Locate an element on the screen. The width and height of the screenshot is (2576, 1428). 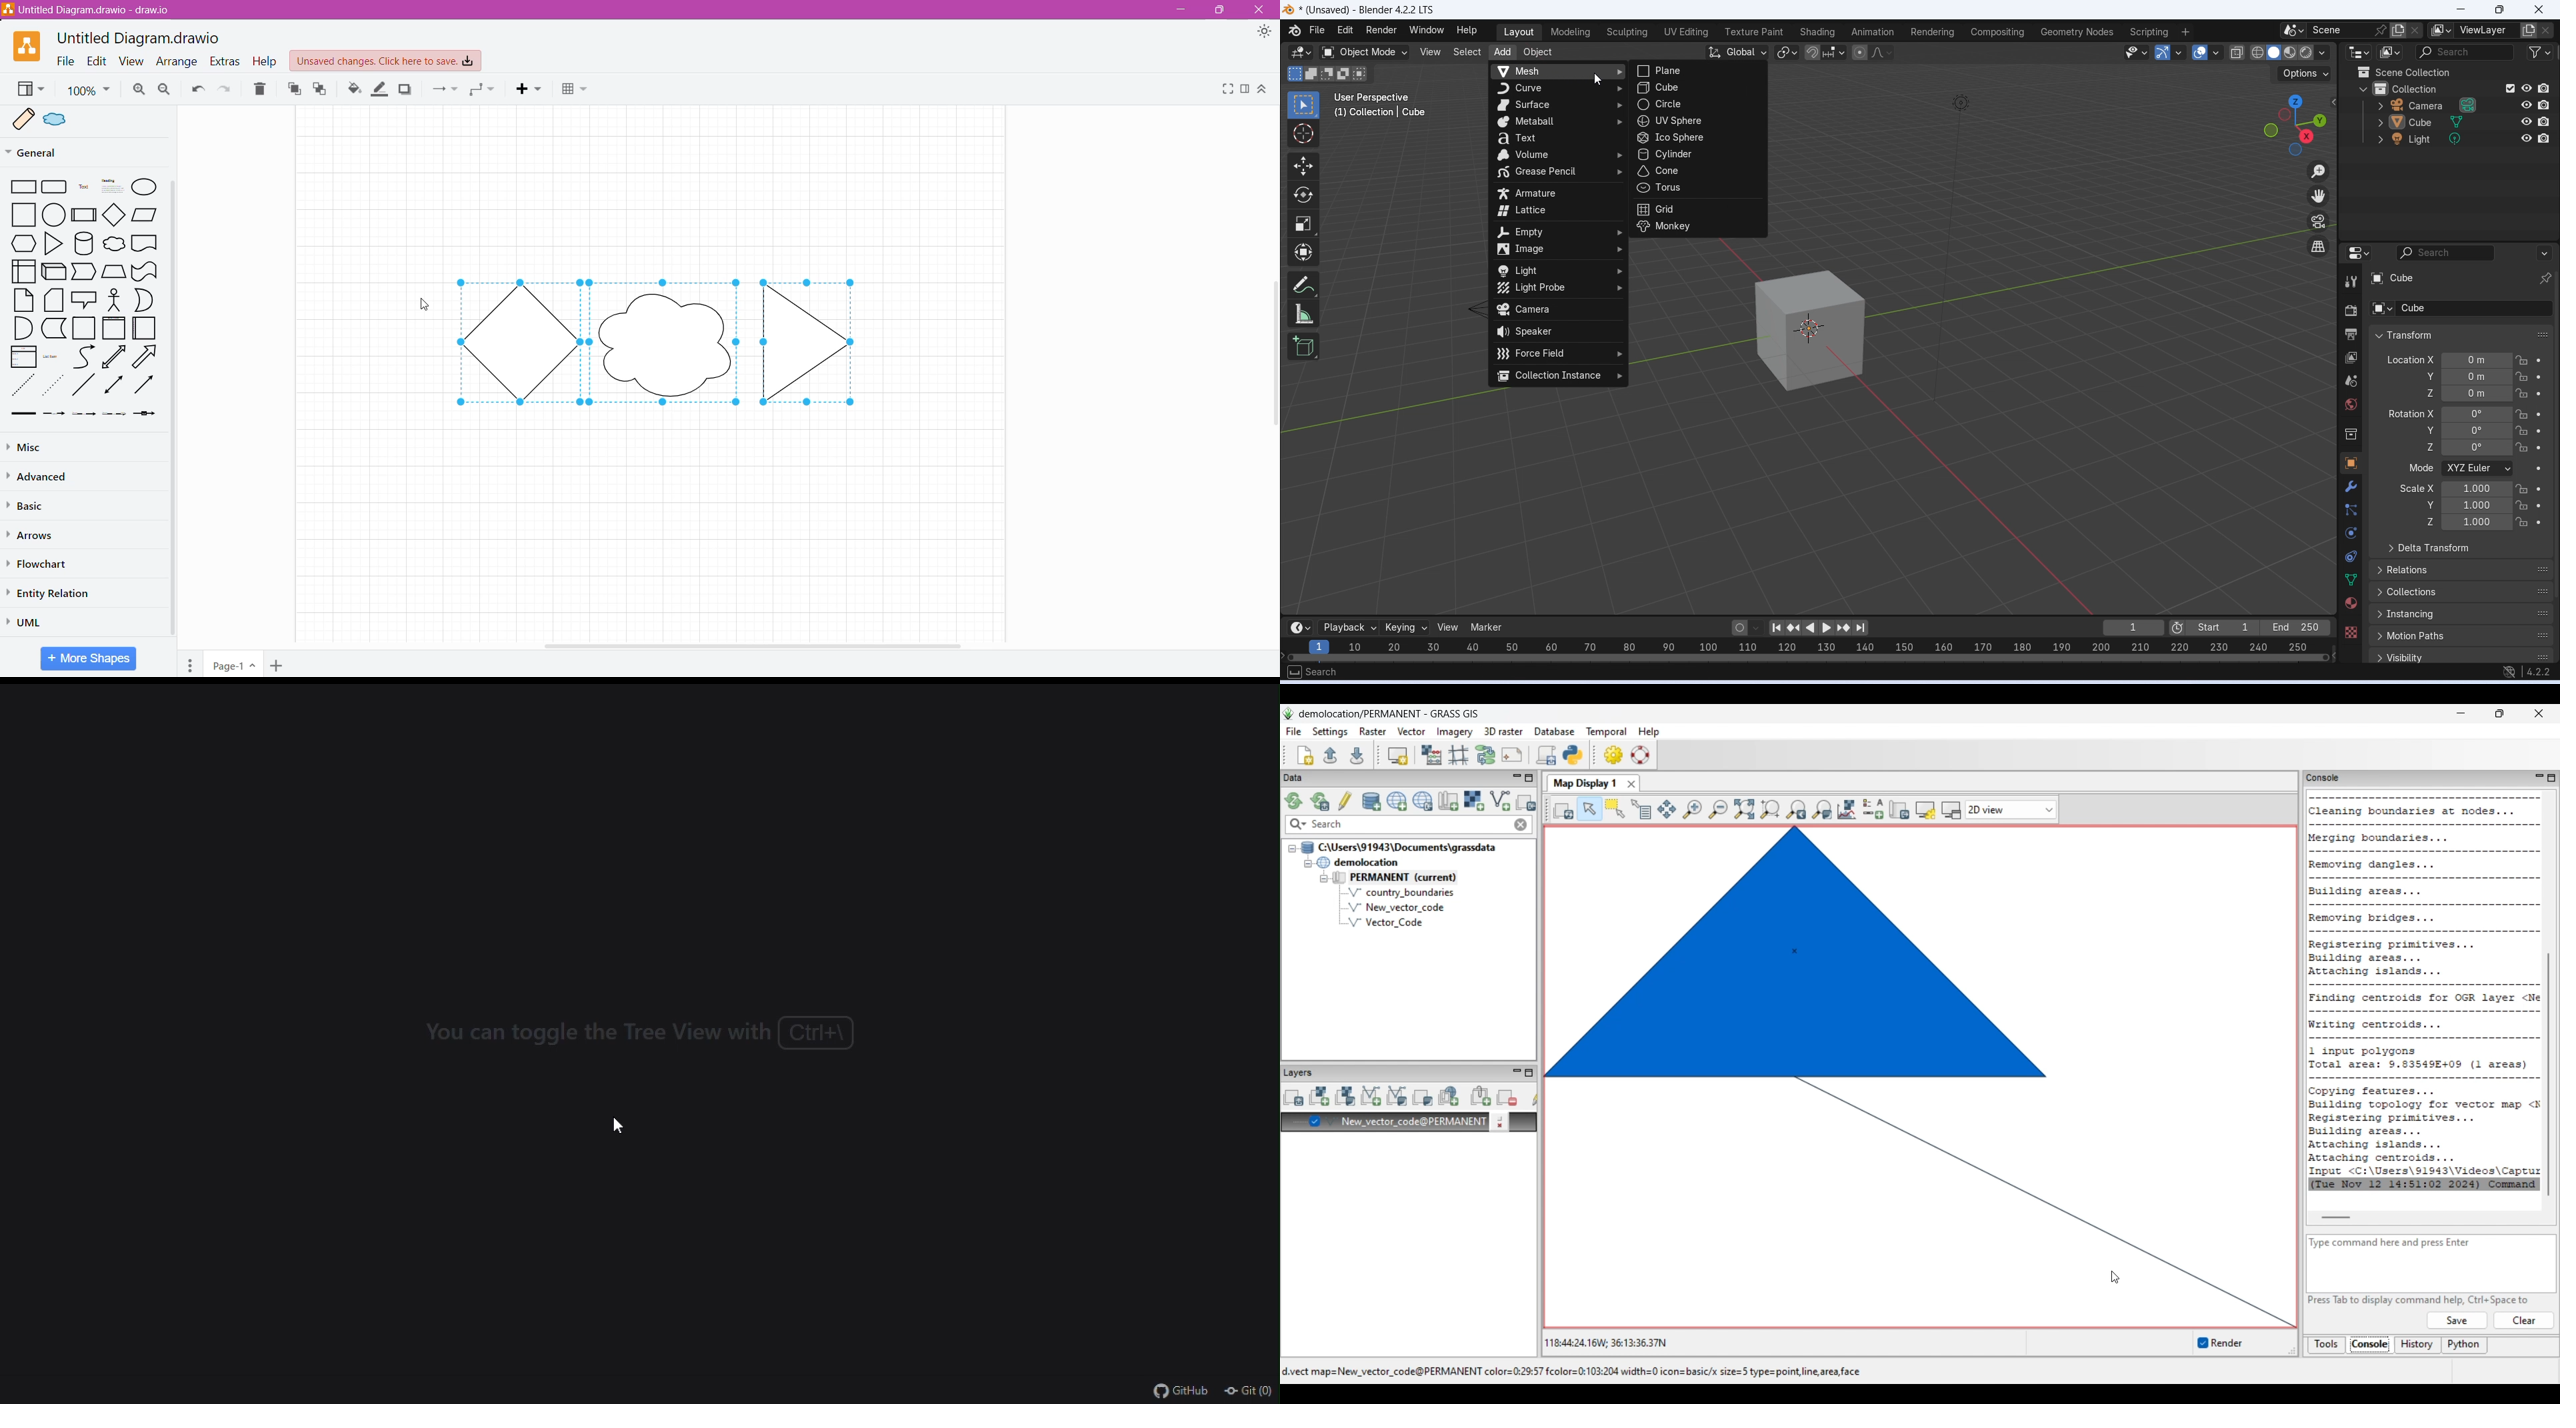
animate property is located at coordinates (2539, 505).